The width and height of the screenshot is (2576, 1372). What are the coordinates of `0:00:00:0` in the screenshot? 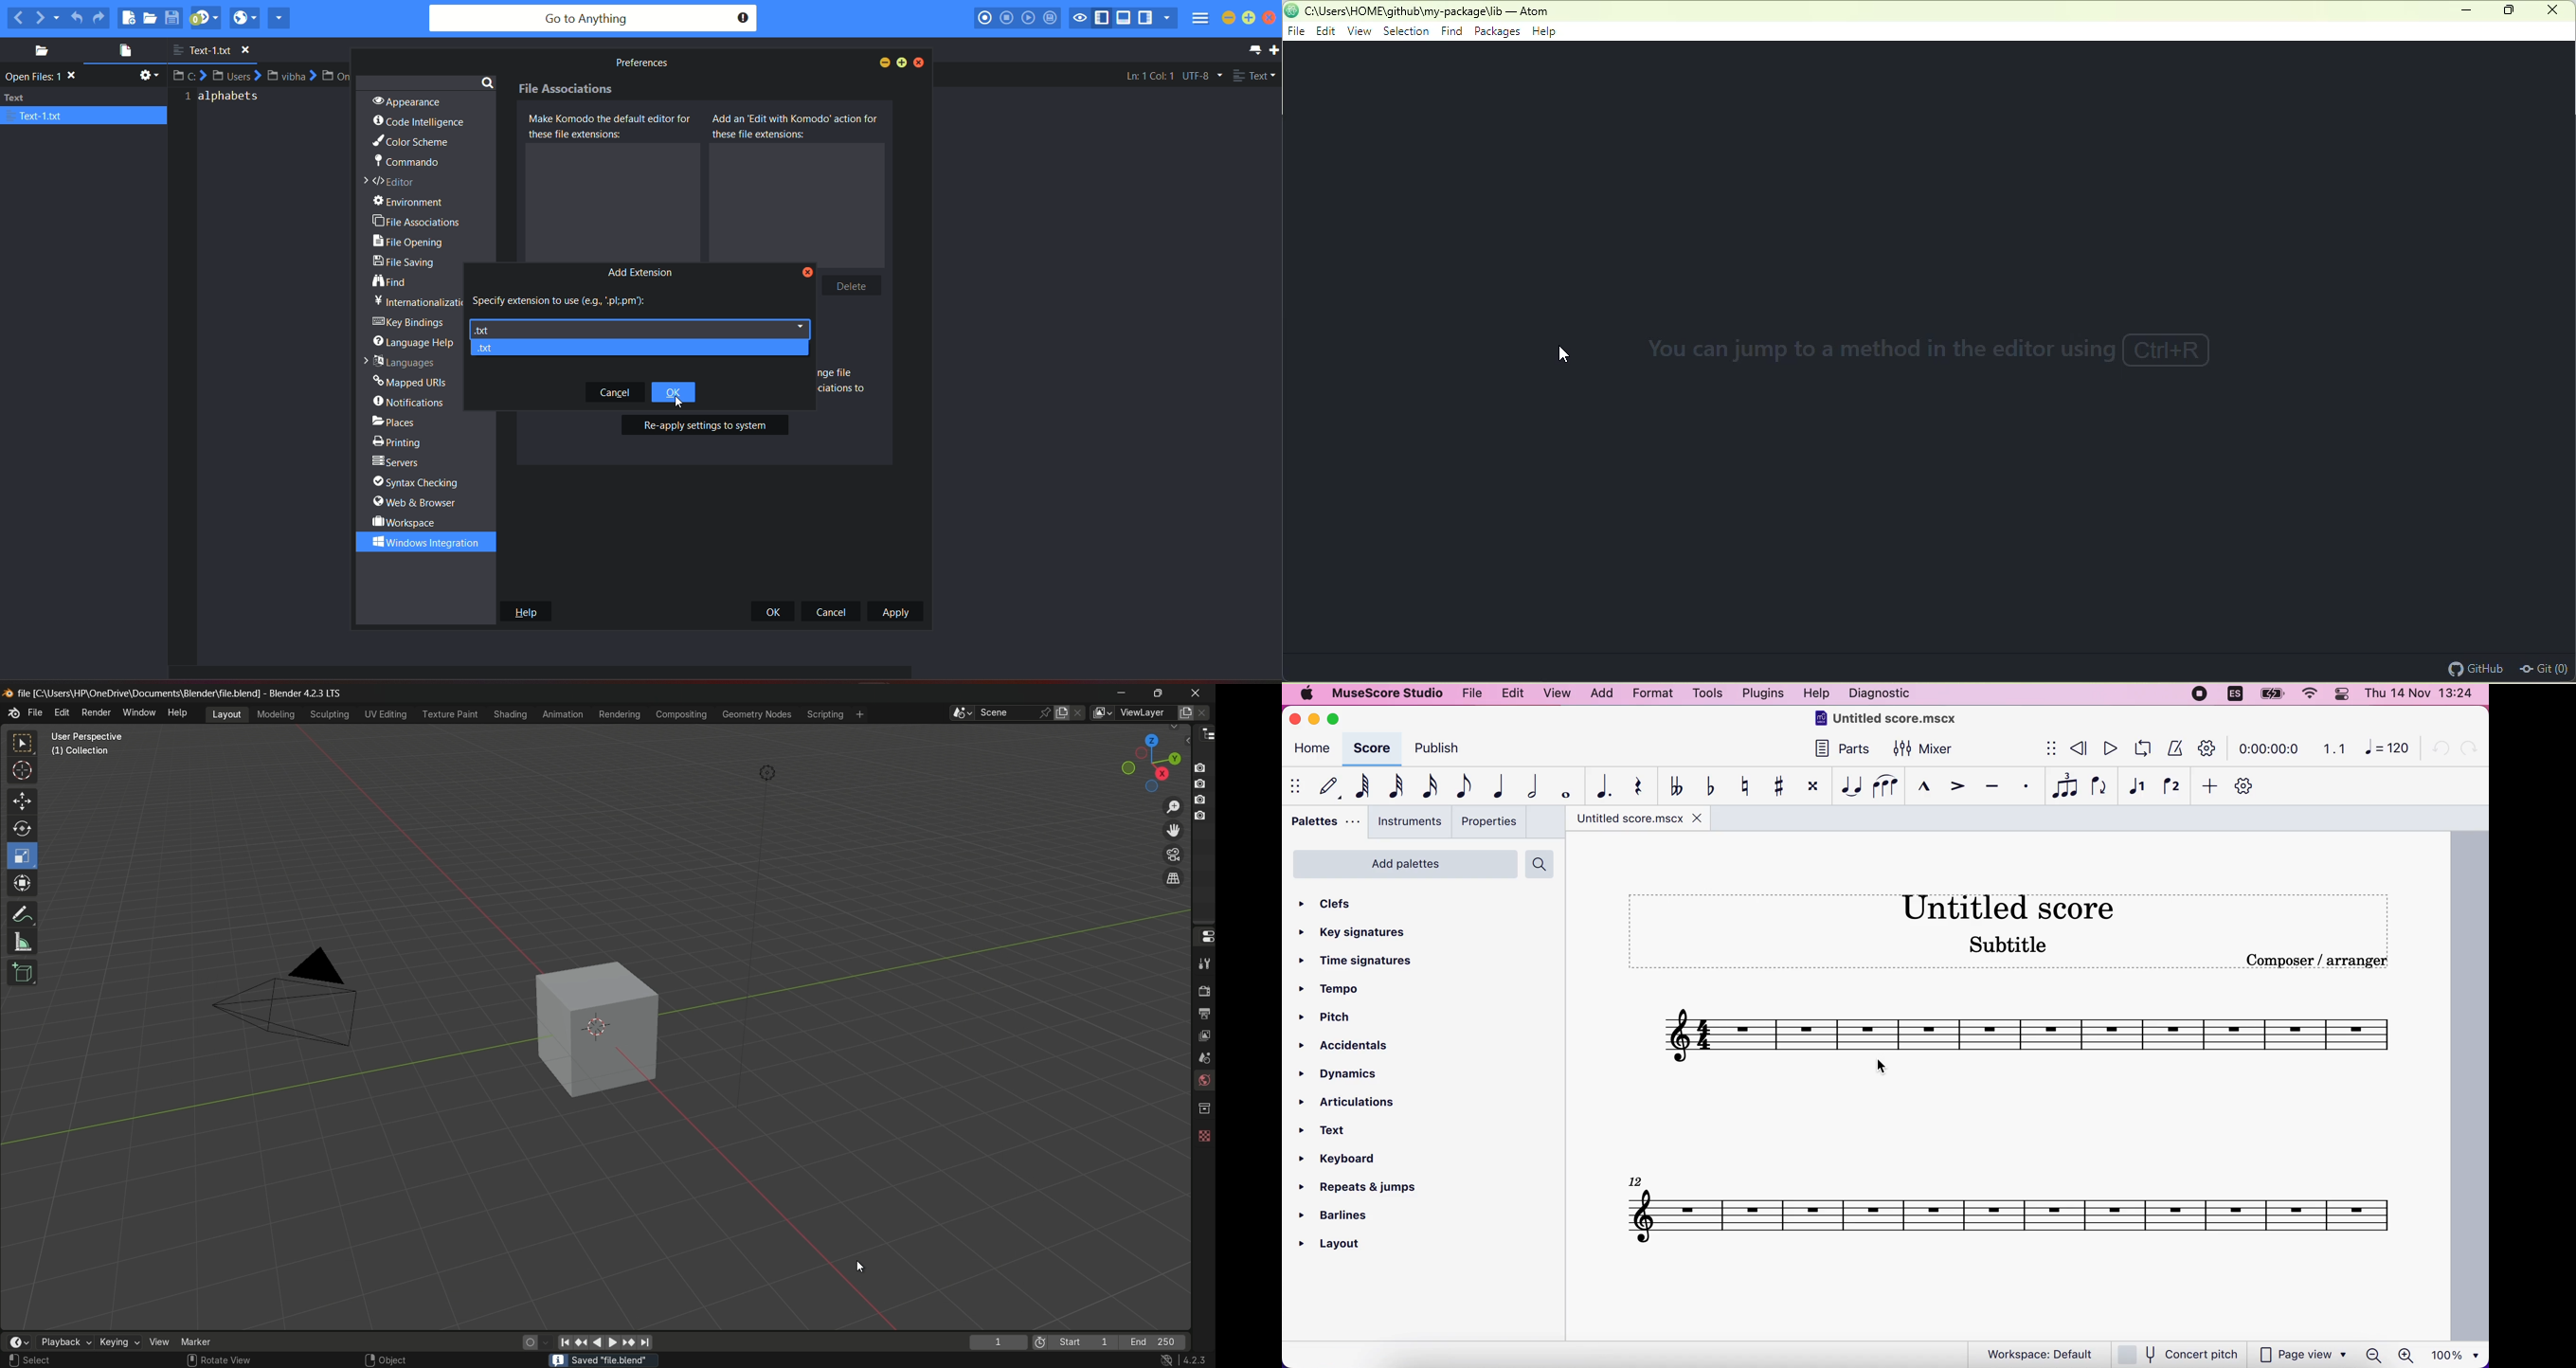 It's located at (2275, 753).